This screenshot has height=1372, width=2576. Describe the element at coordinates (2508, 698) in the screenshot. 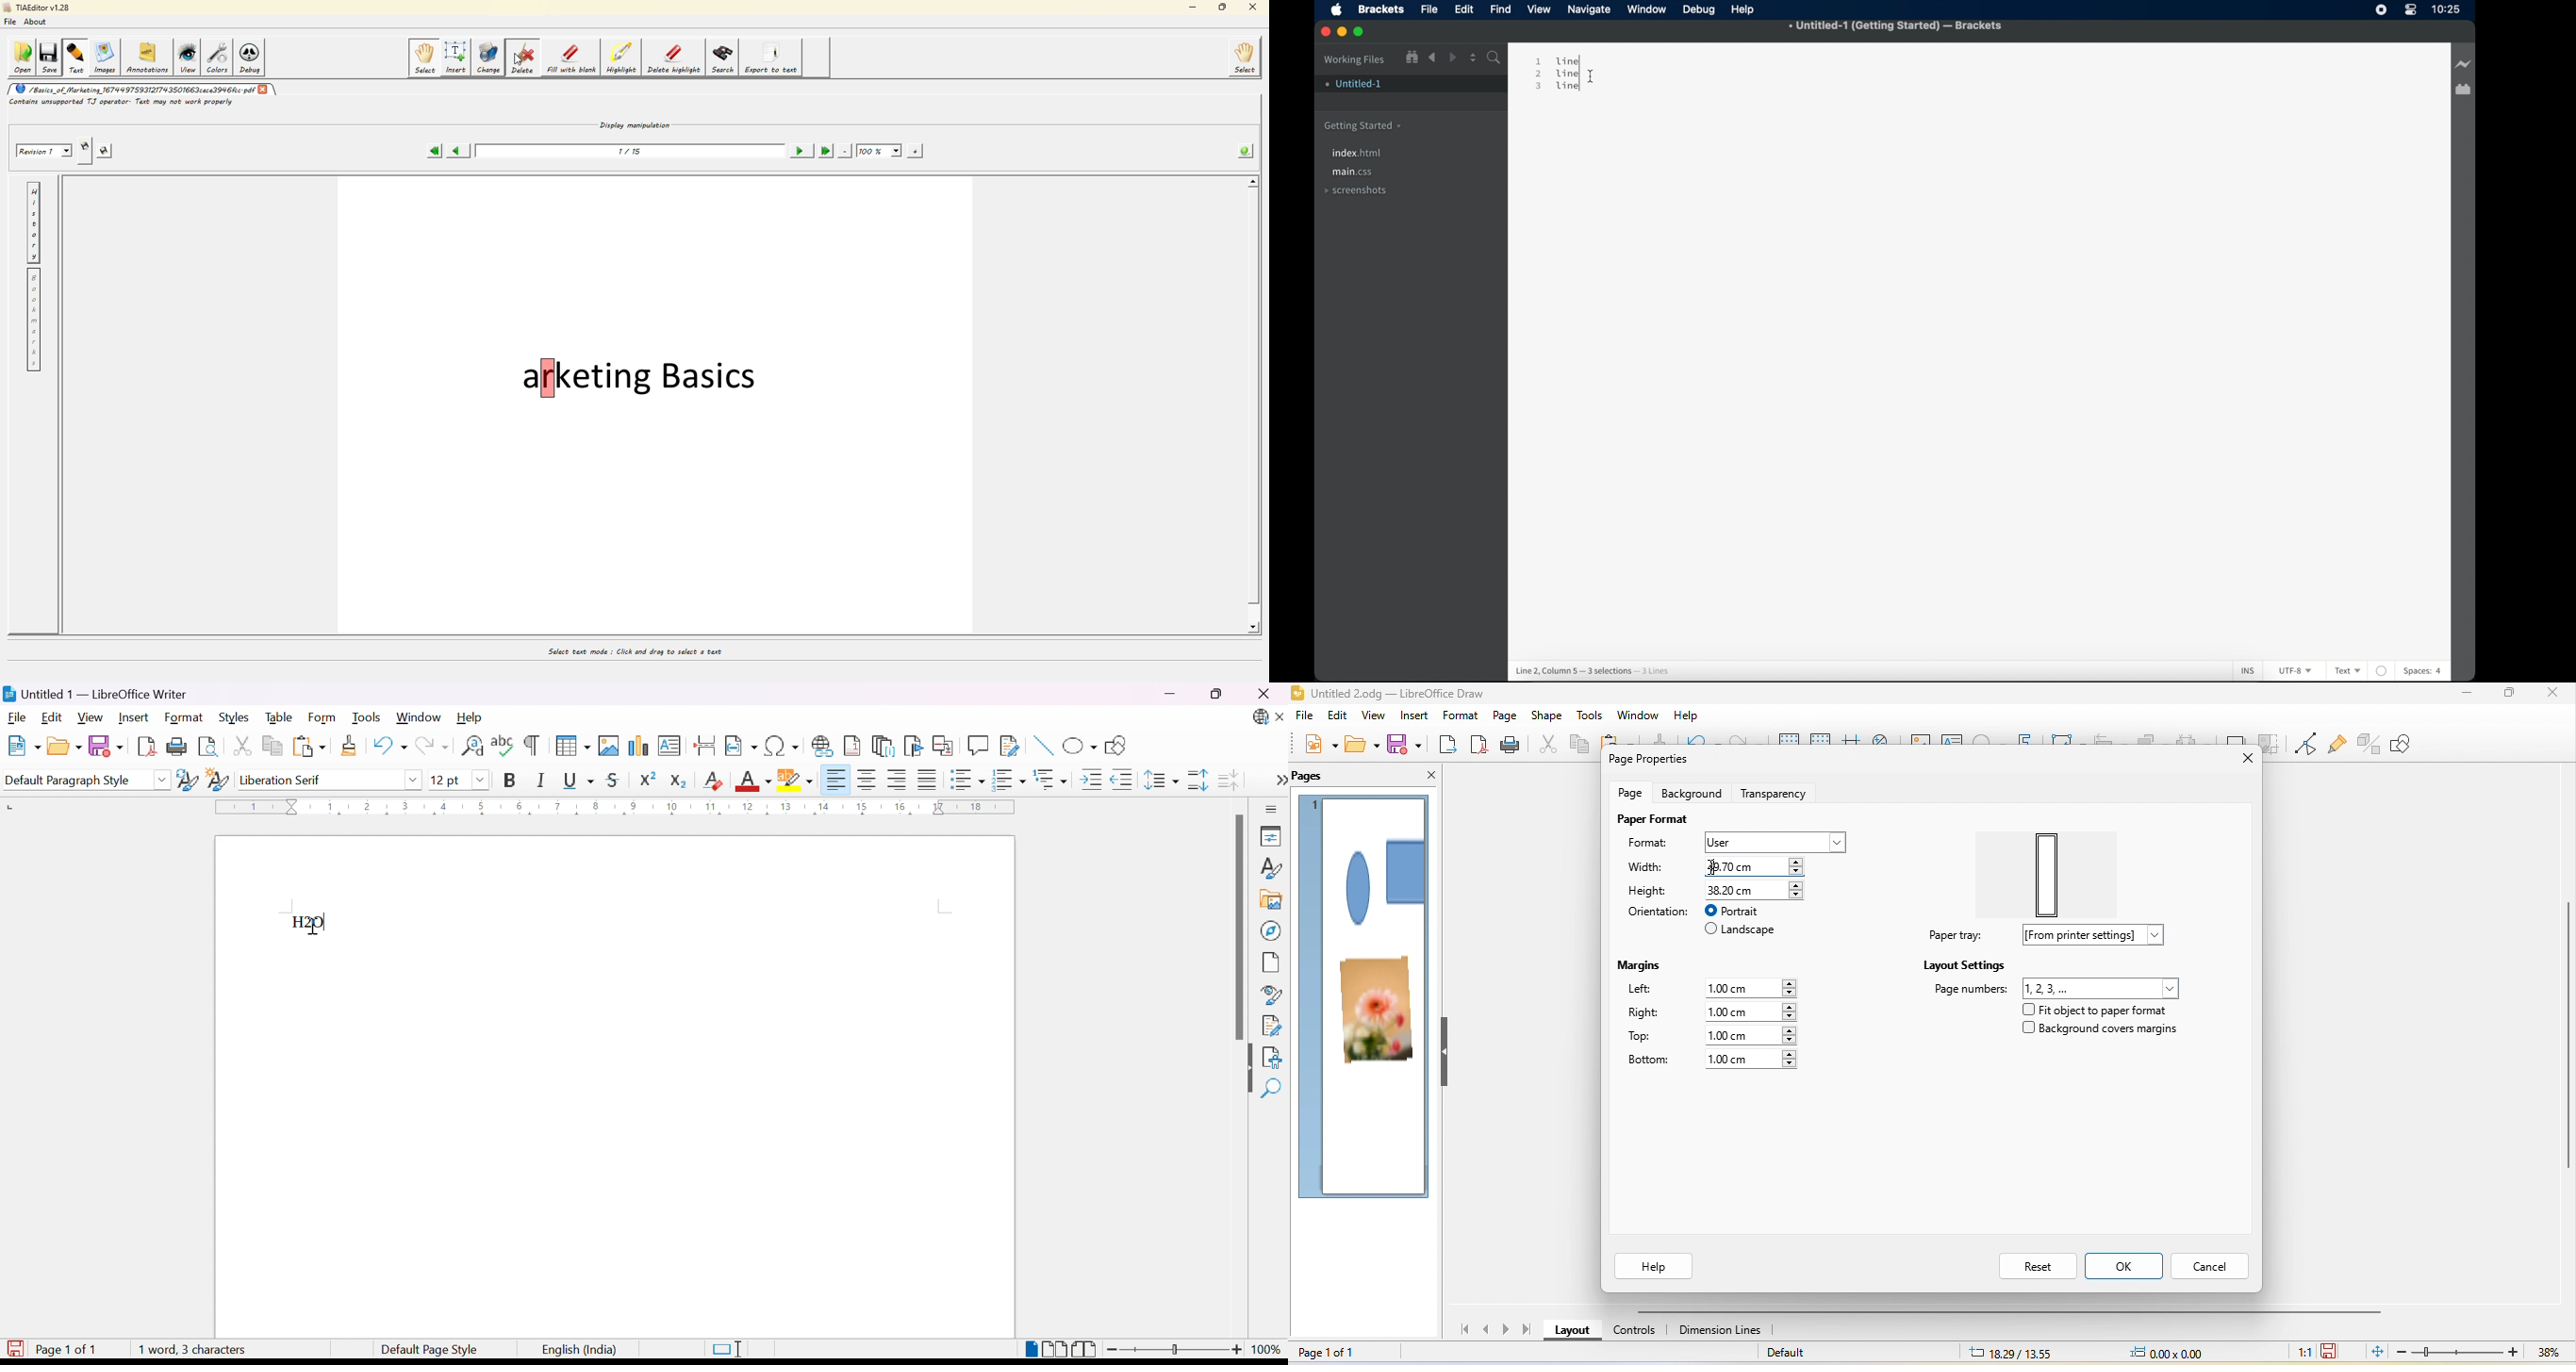

I see `maximize` at that location.